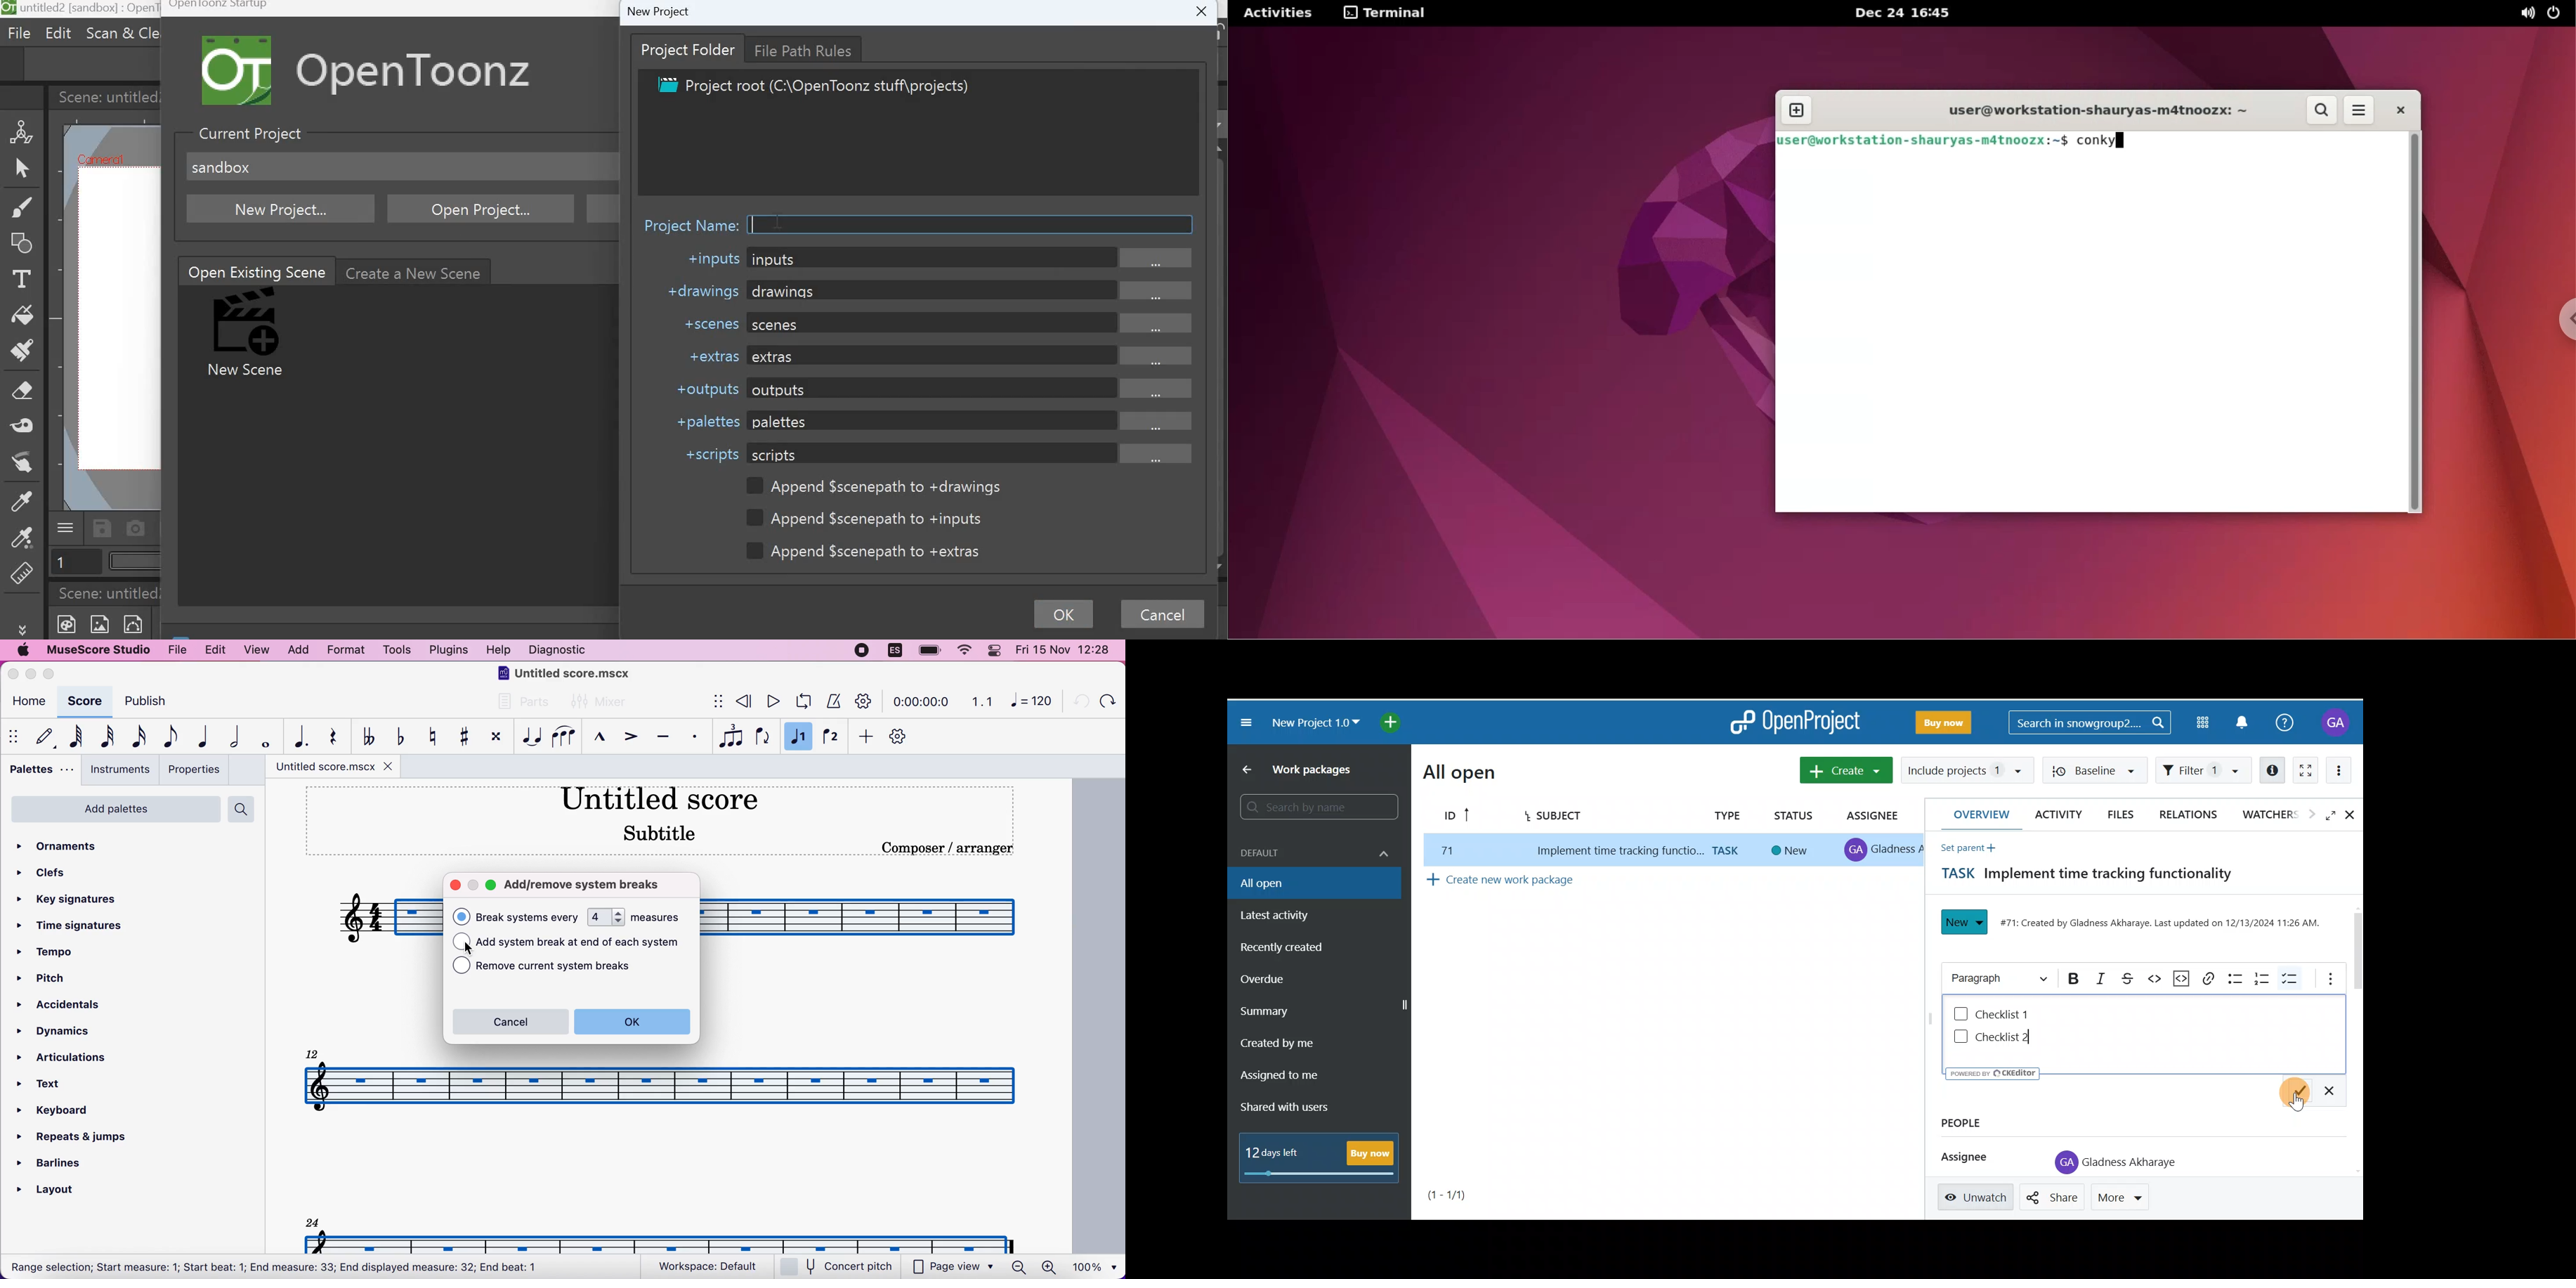 The width and height of the screenshot is (2576, 1288). I want to click on task, so click(1729, 851).